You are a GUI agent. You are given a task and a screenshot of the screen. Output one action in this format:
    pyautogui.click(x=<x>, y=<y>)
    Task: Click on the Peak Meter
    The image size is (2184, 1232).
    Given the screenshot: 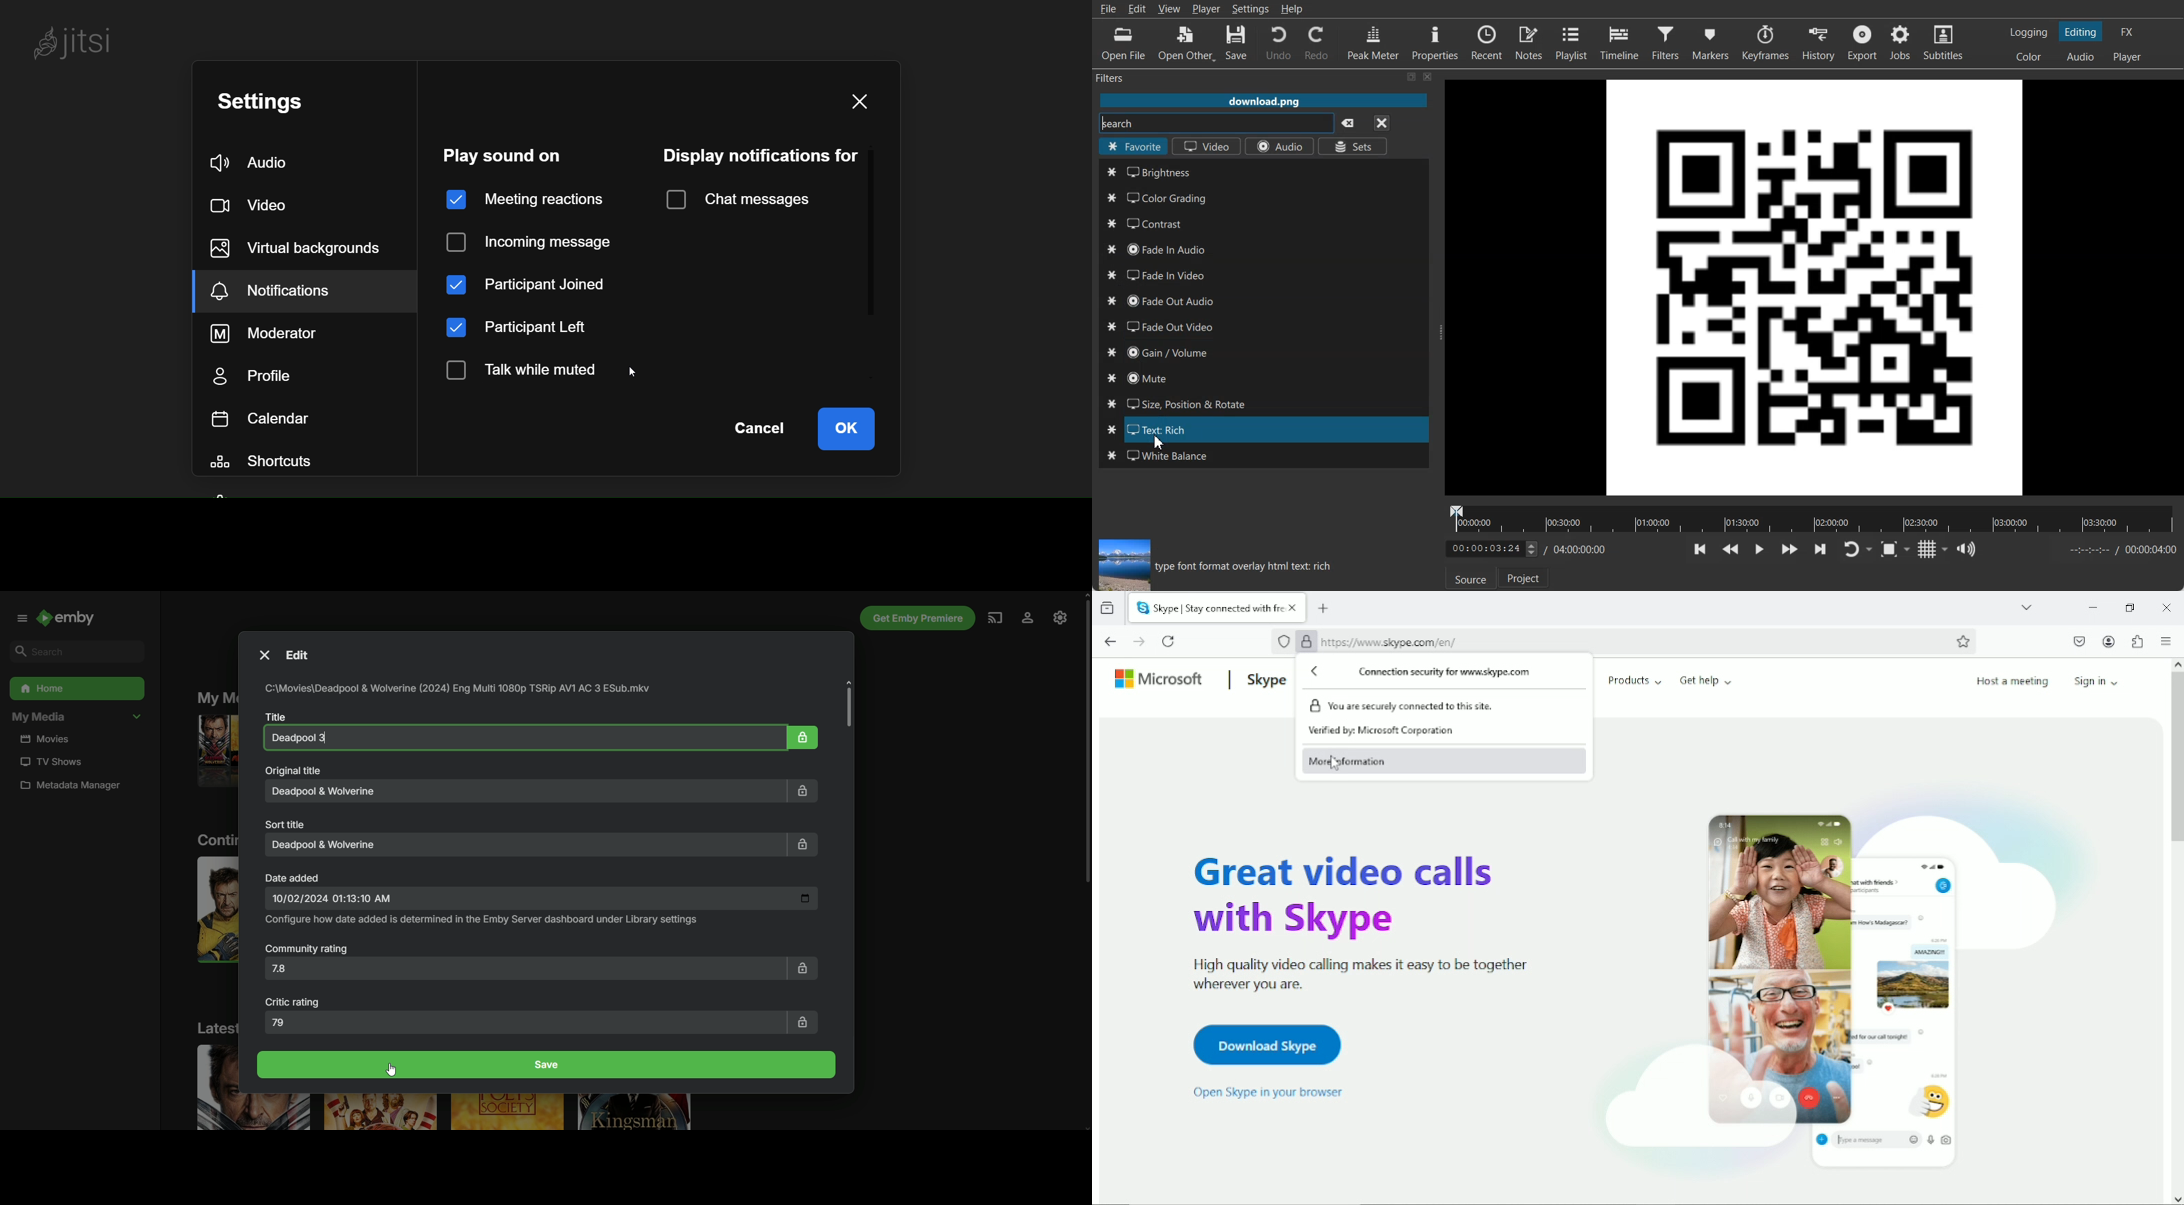 What is the action you would take?
    pyautogui.click(x=1374, y=42)
    